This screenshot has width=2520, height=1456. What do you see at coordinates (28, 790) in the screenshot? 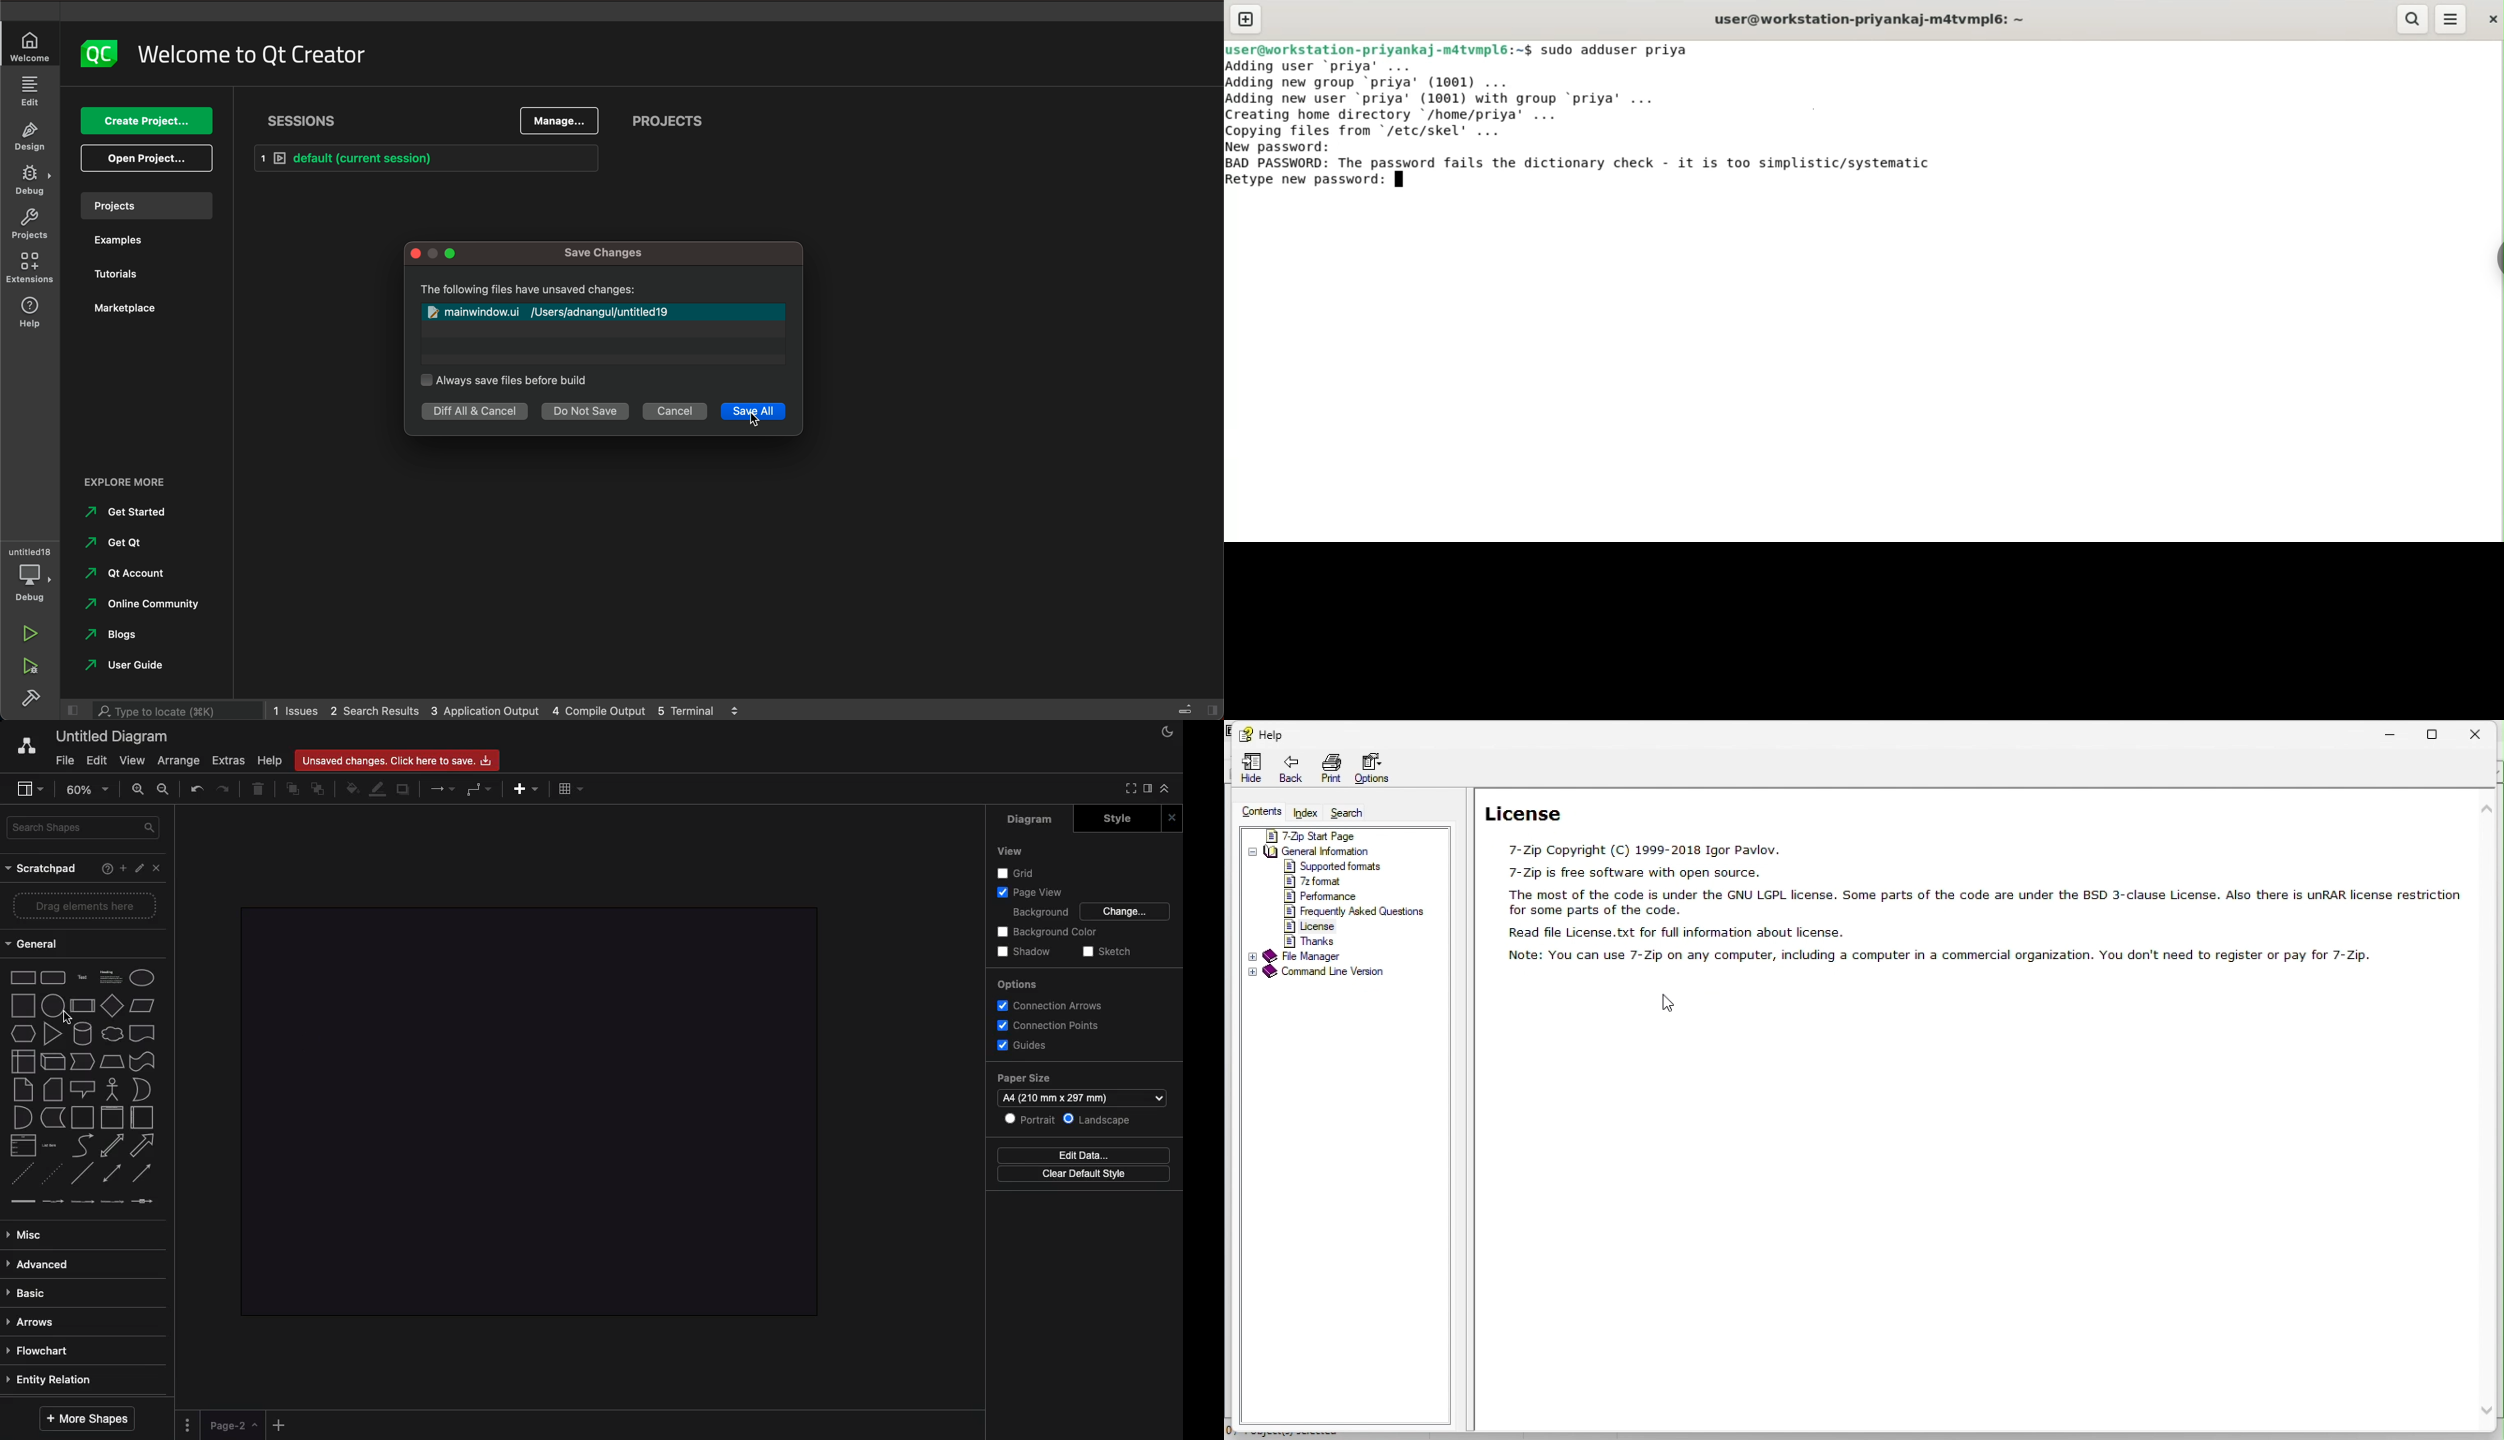
I see `Sidebar` at bounding box center [28, 790].